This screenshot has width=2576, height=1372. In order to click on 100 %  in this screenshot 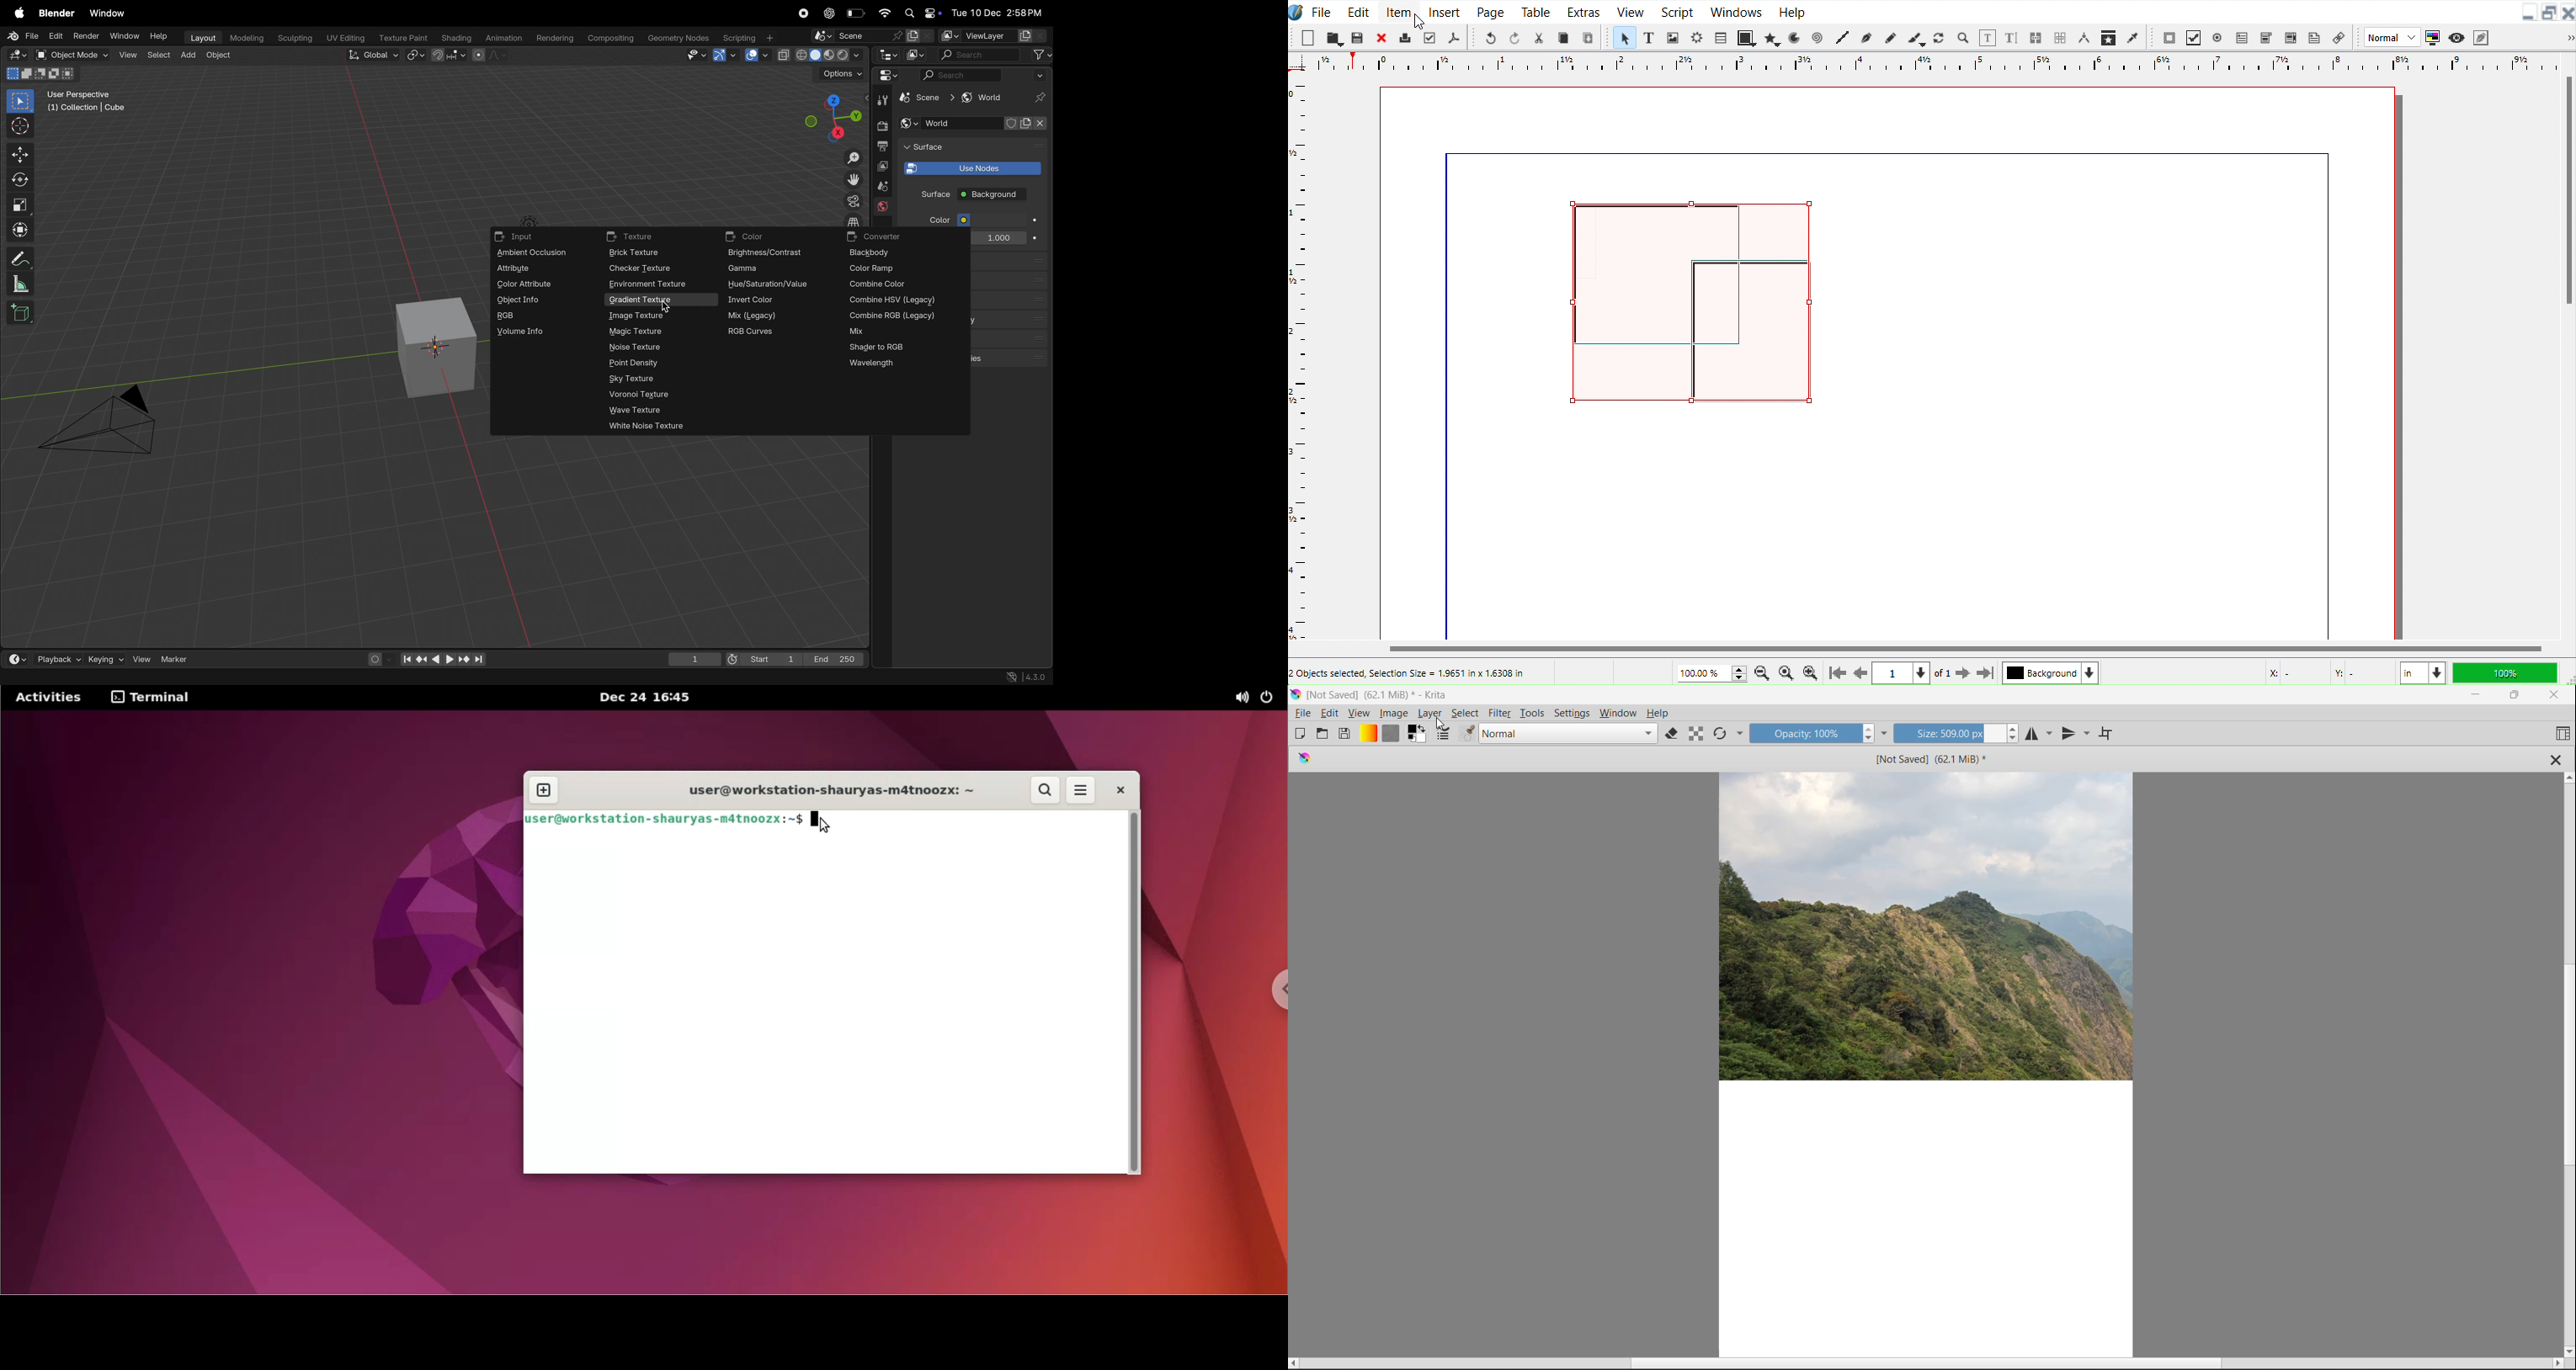, I will do `click(2508, 672)`.